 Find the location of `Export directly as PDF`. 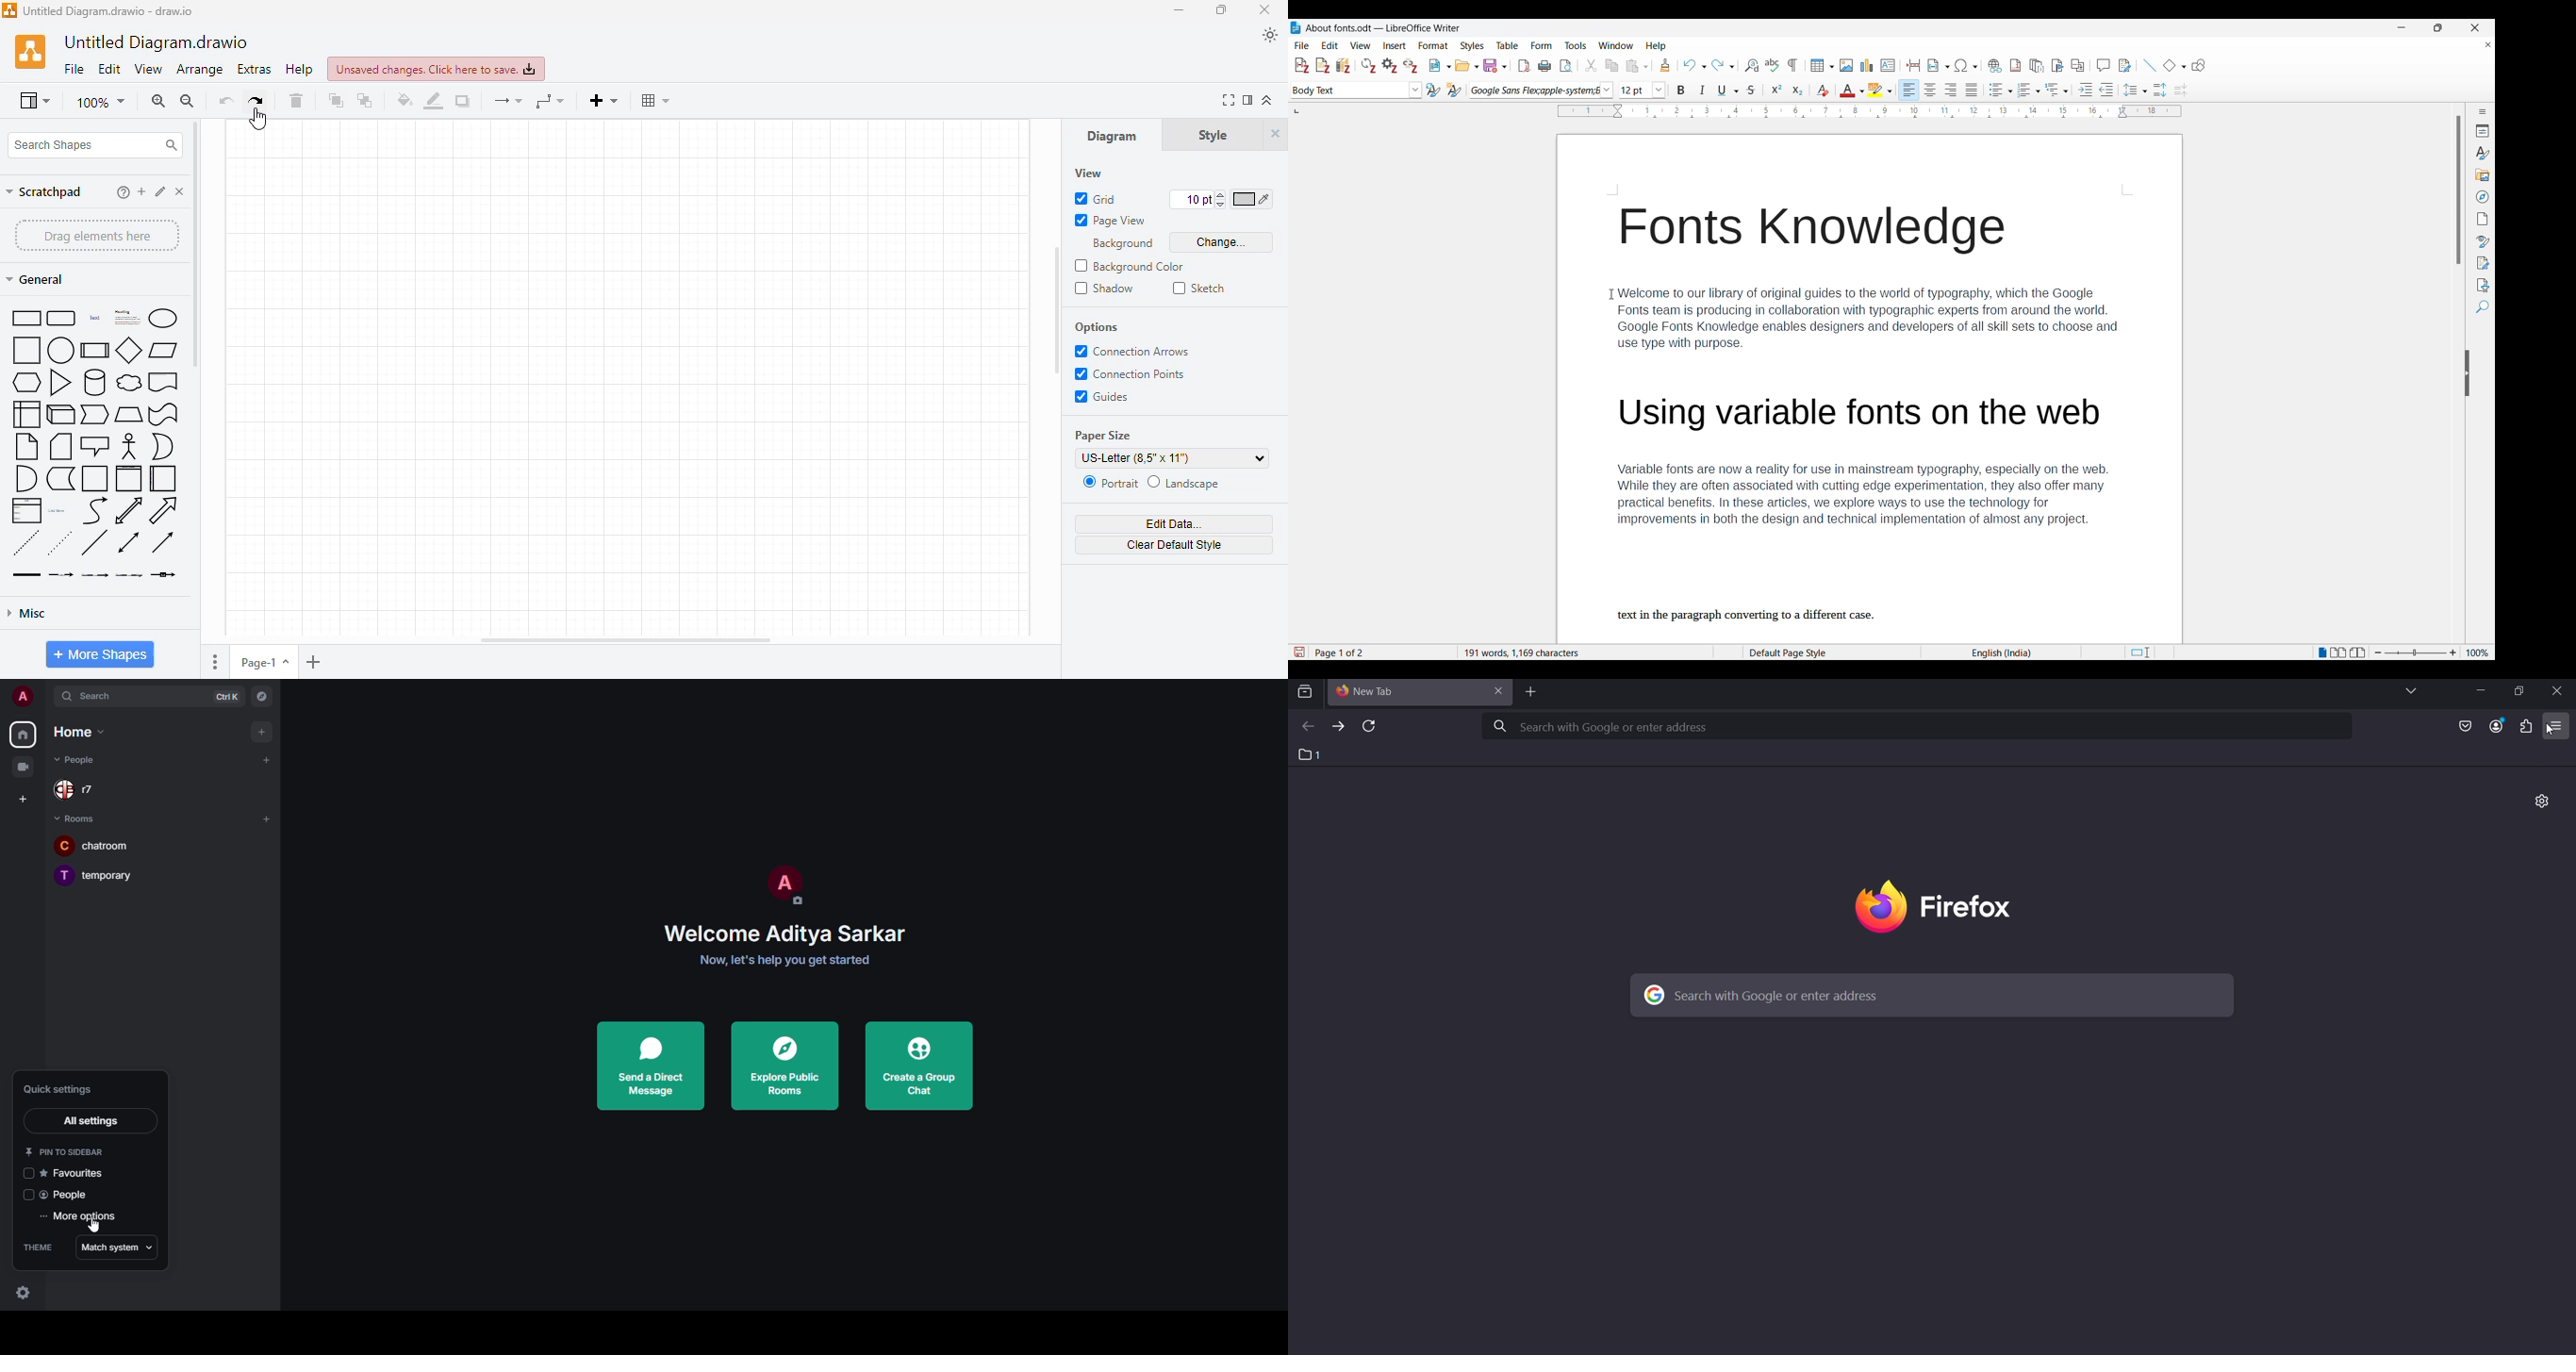

Export directly as PDF is located at coordinates (1524, 66).